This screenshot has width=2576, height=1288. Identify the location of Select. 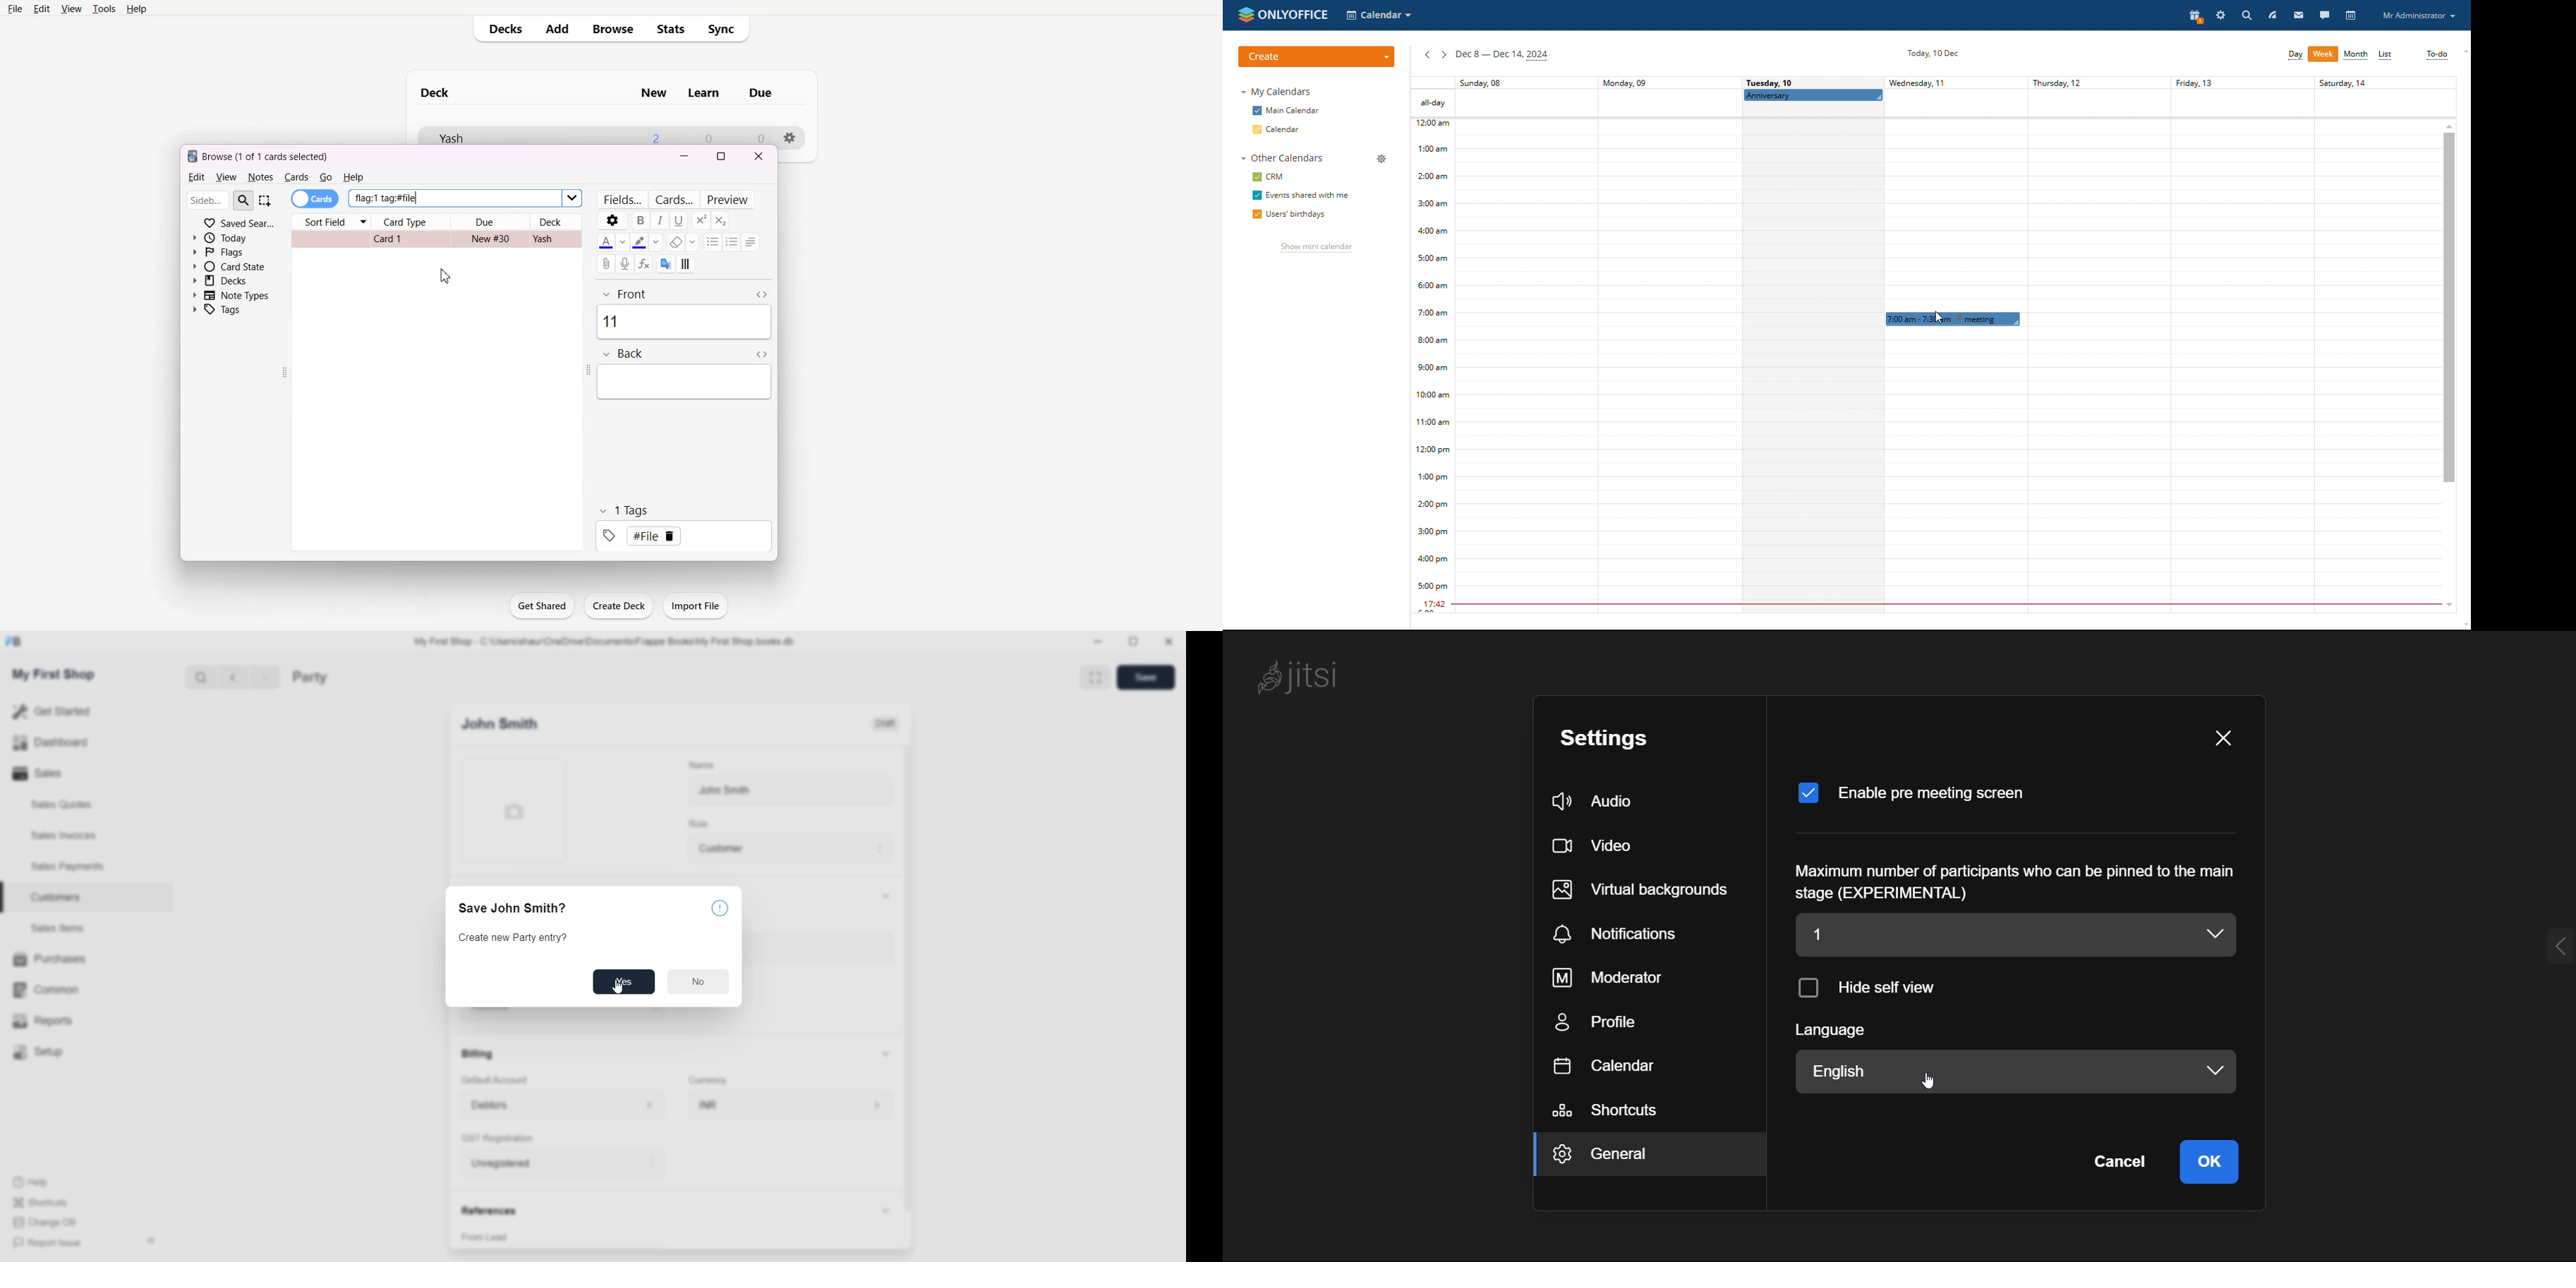
(270, 201).